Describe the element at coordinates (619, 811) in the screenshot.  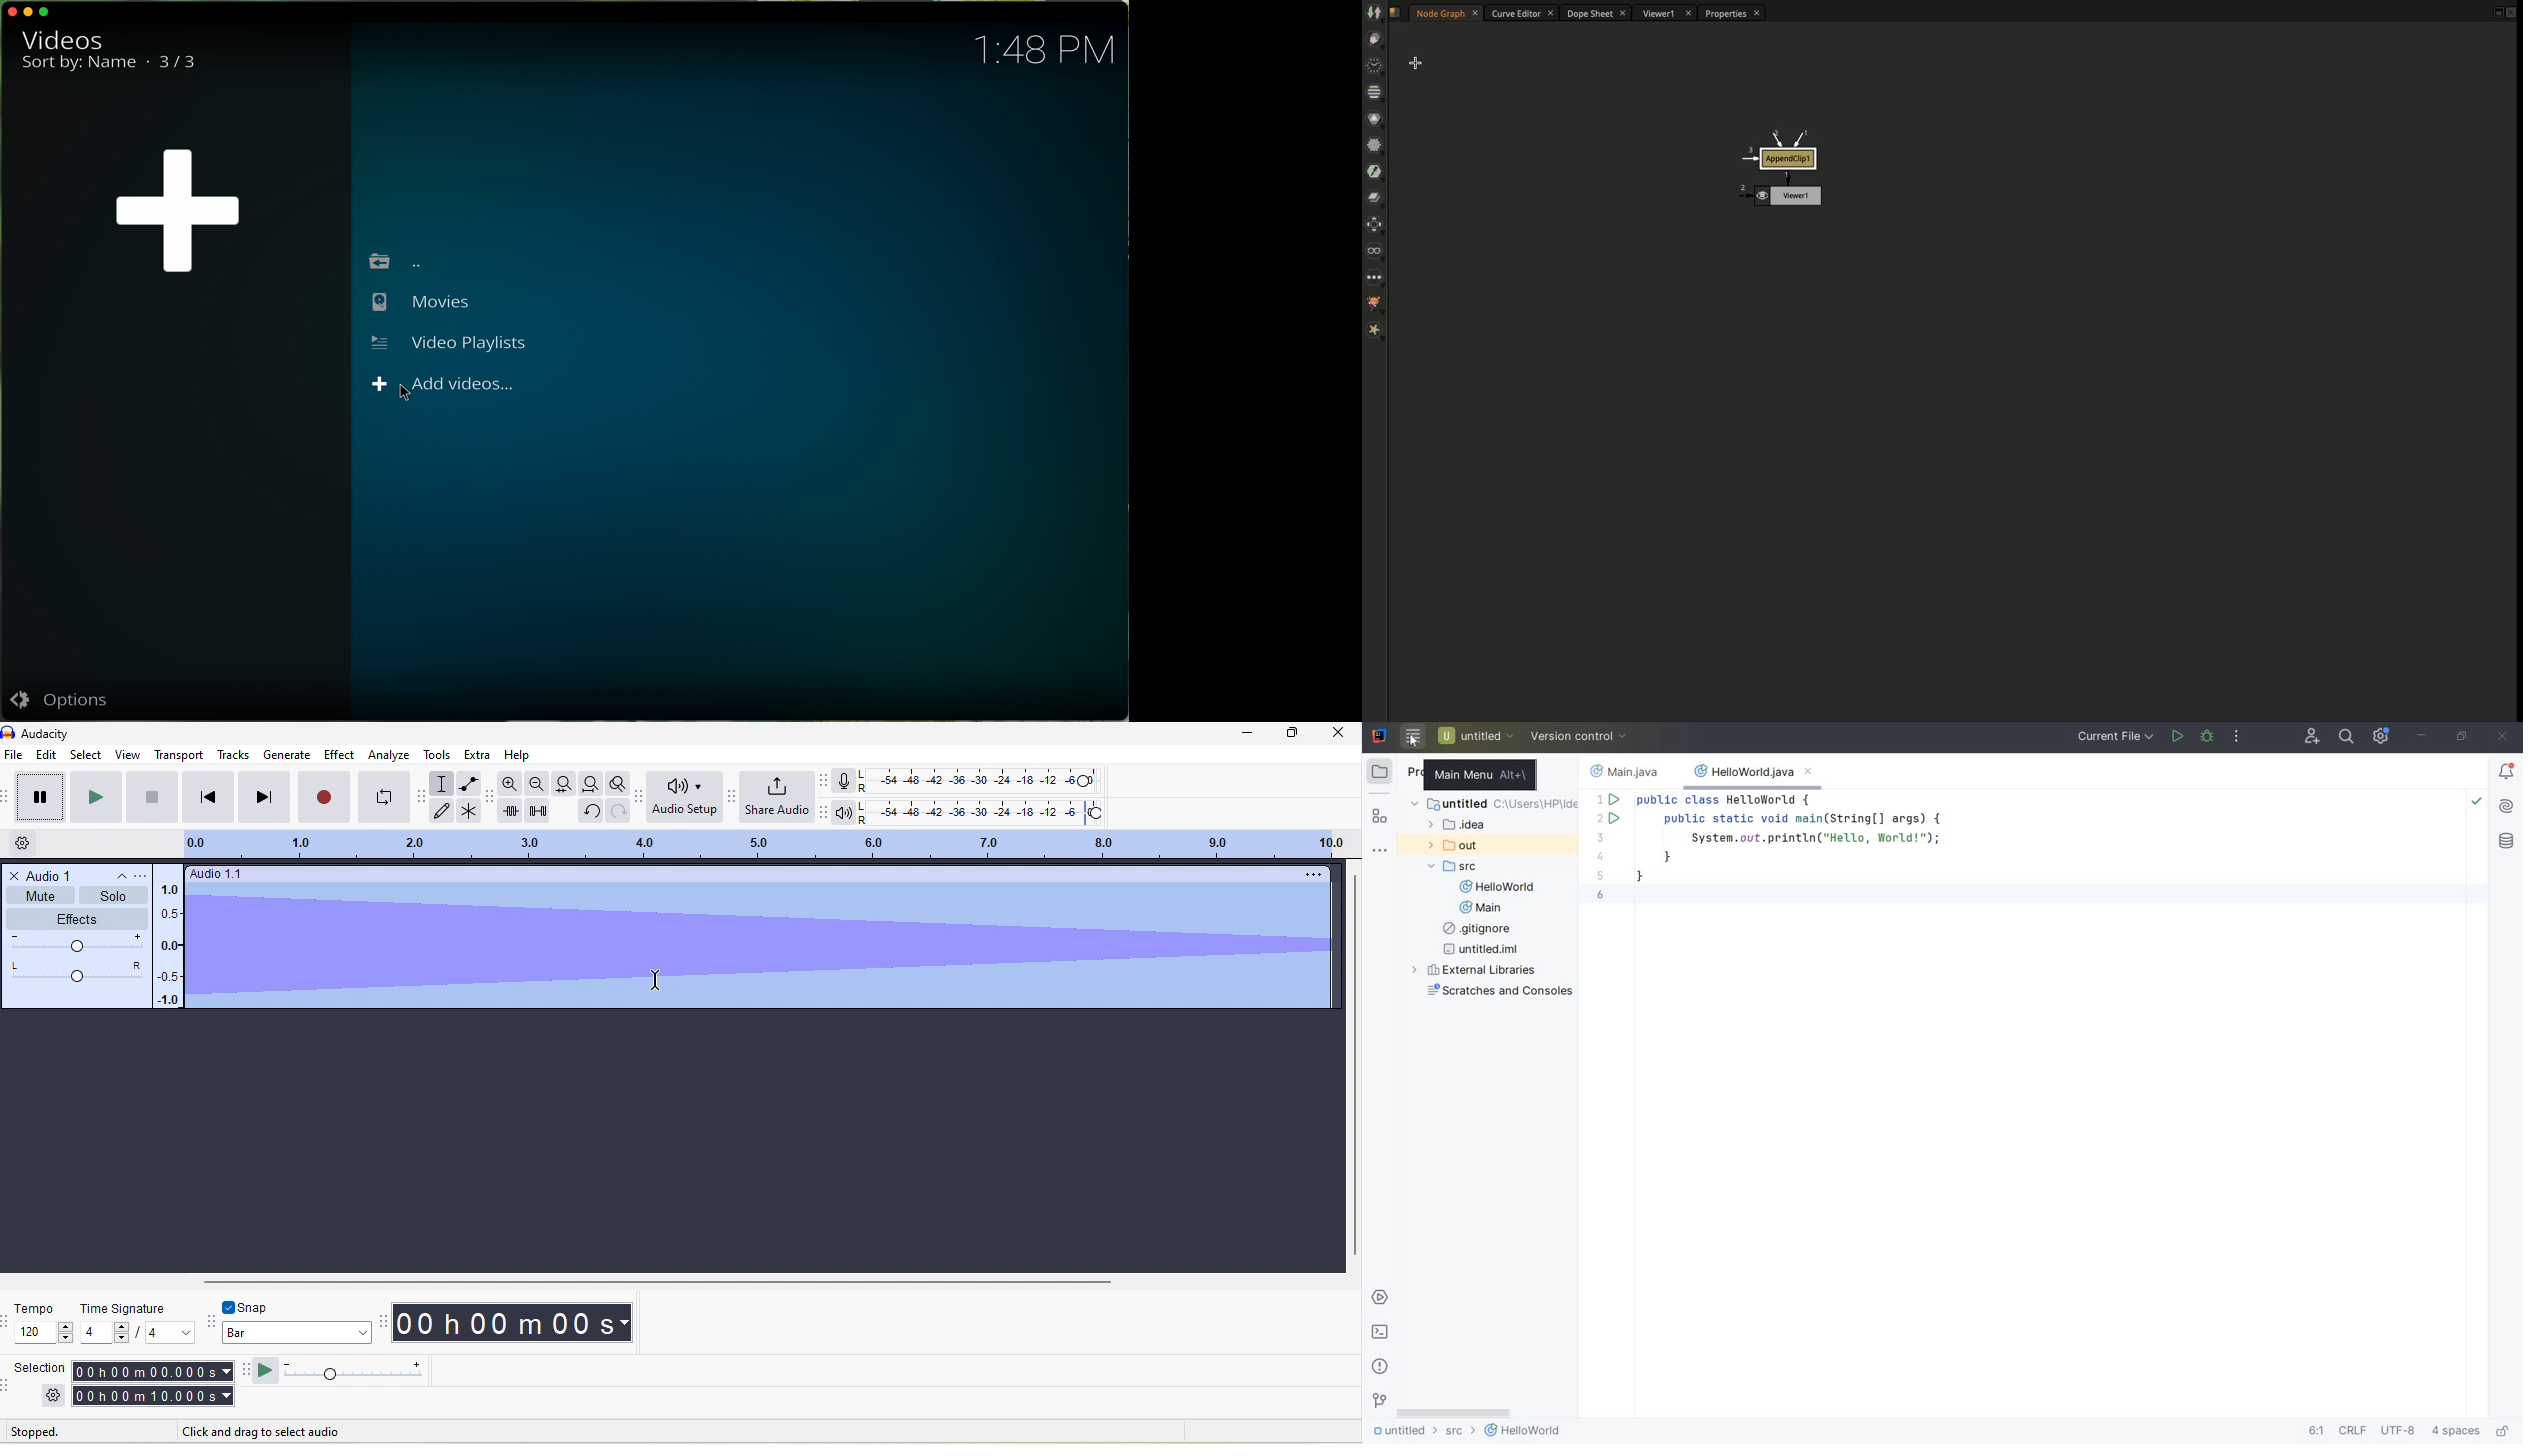
I see `redo` at that location.